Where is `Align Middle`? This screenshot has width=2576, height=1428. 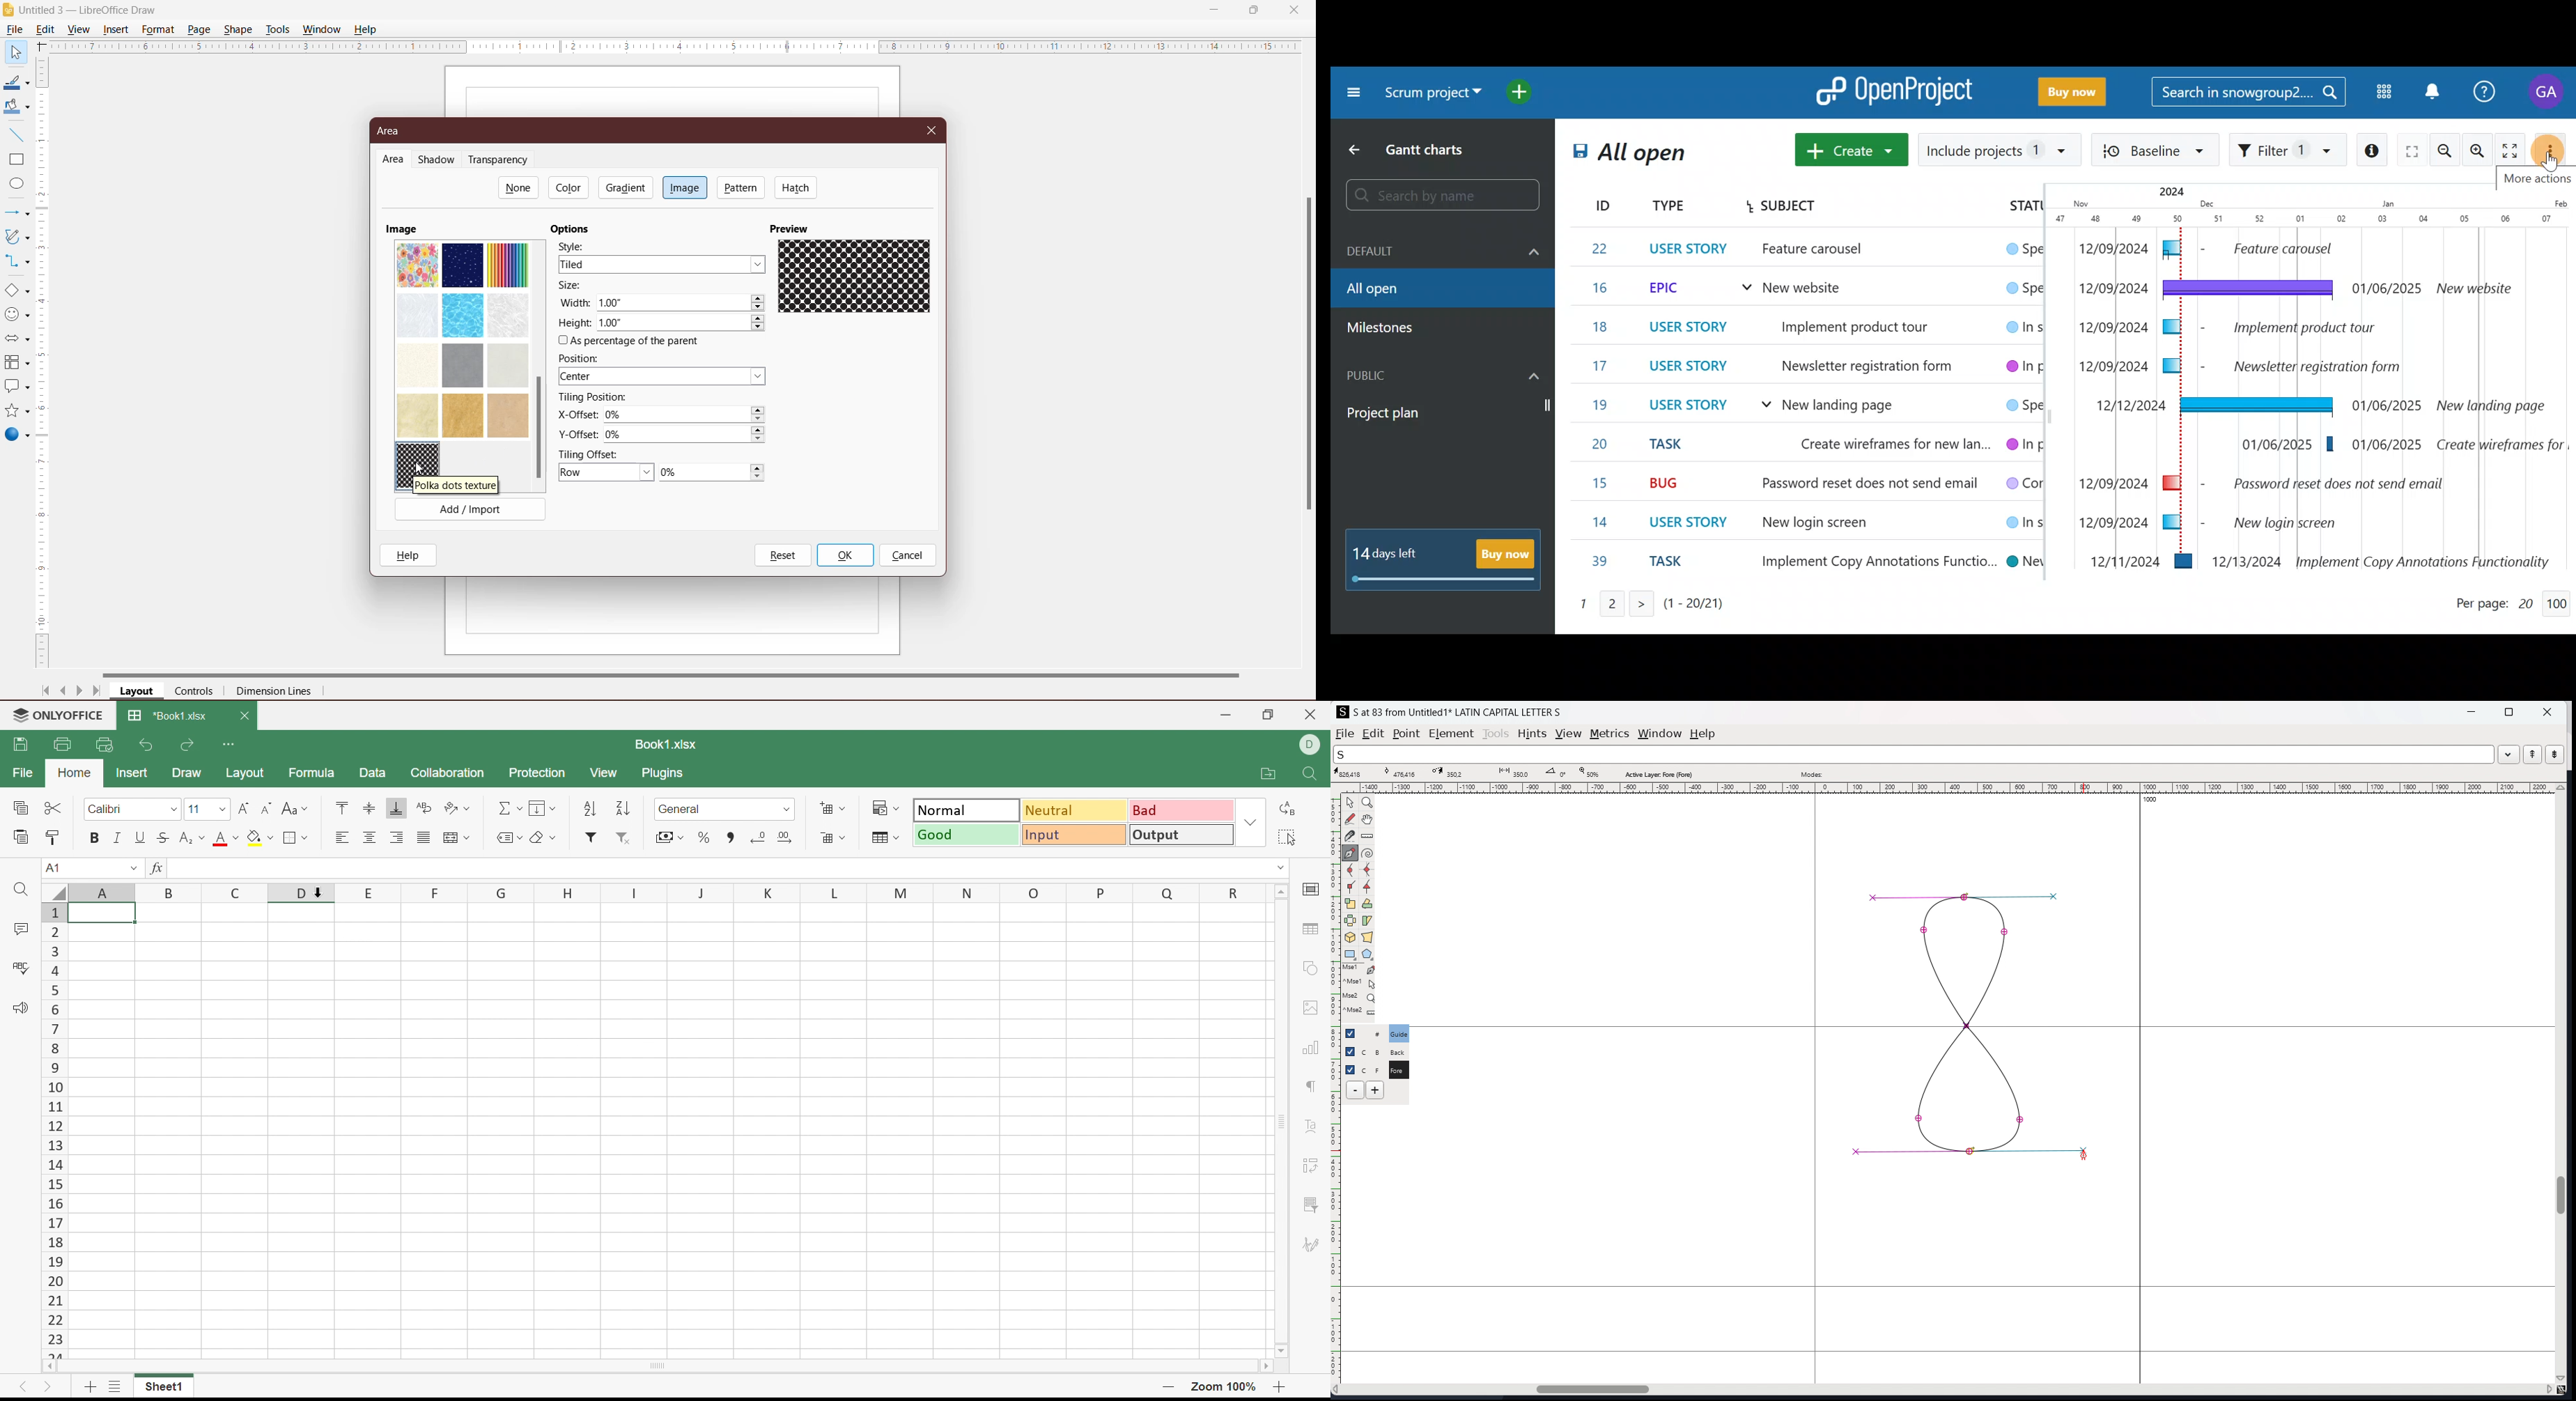 Align Middle is located at coordinates (369, 808).